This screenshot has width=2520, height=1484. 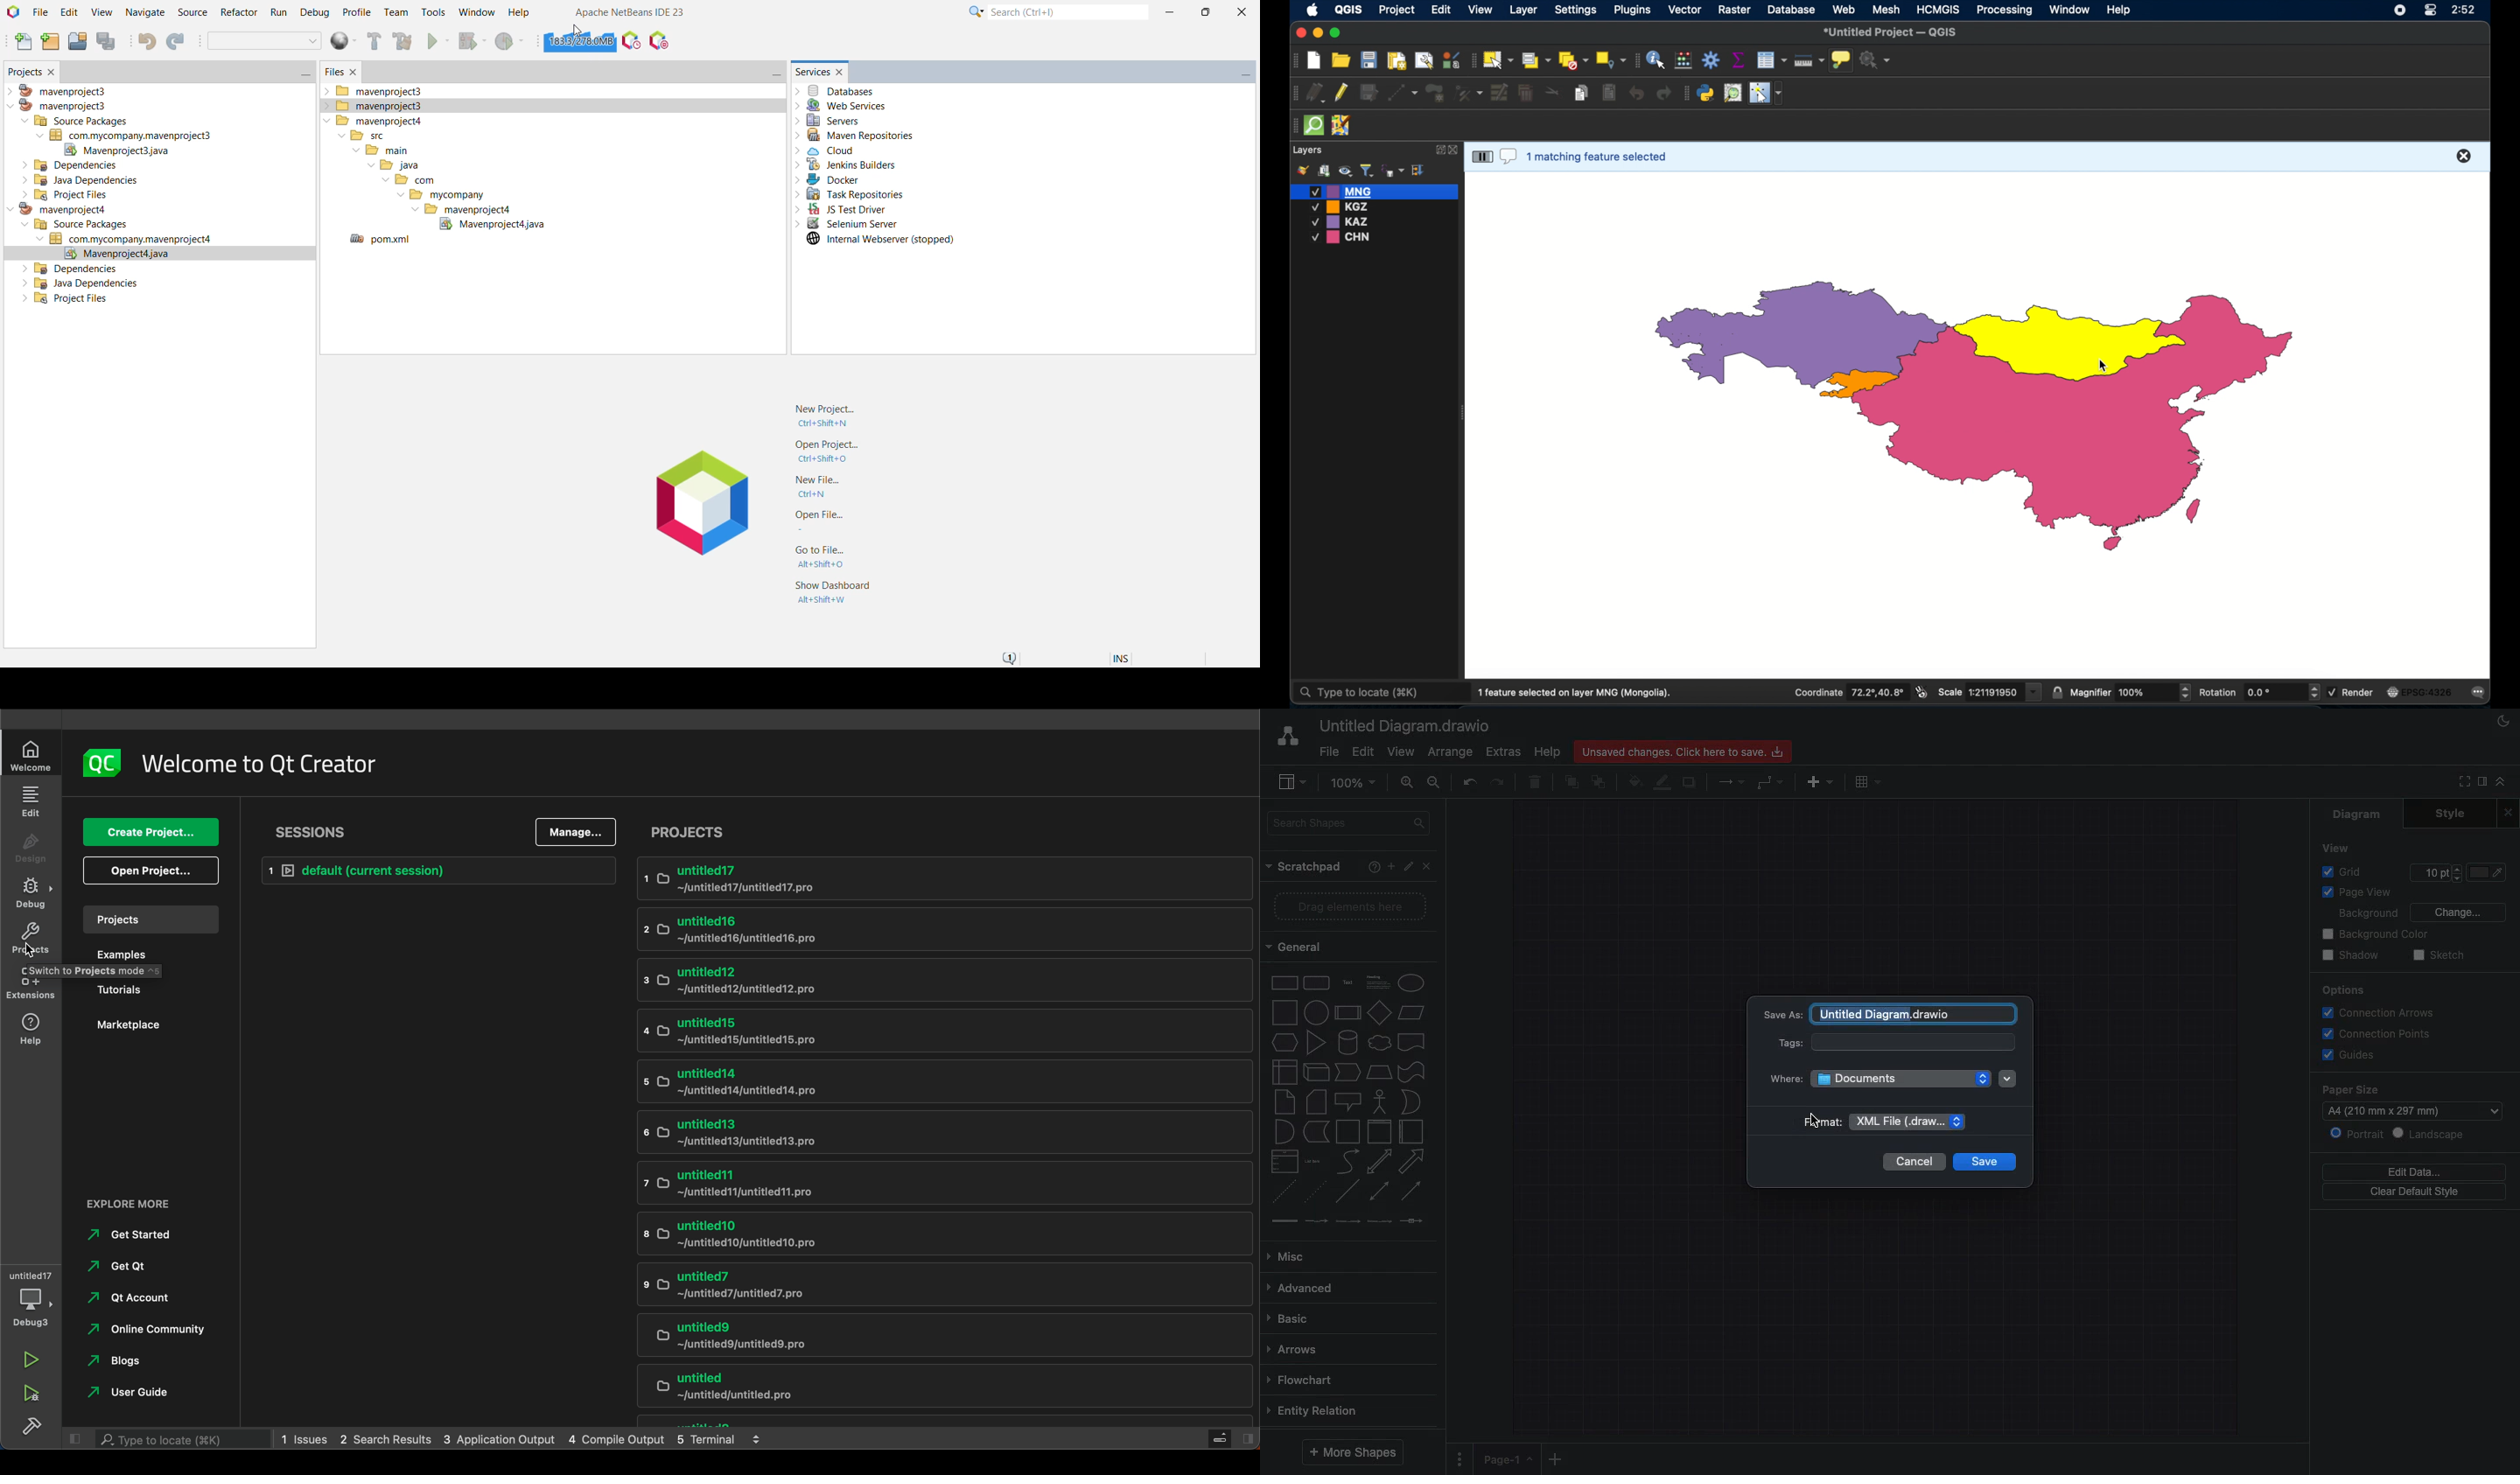 I want to click on Sidebar, so click(x=2481, y=783).